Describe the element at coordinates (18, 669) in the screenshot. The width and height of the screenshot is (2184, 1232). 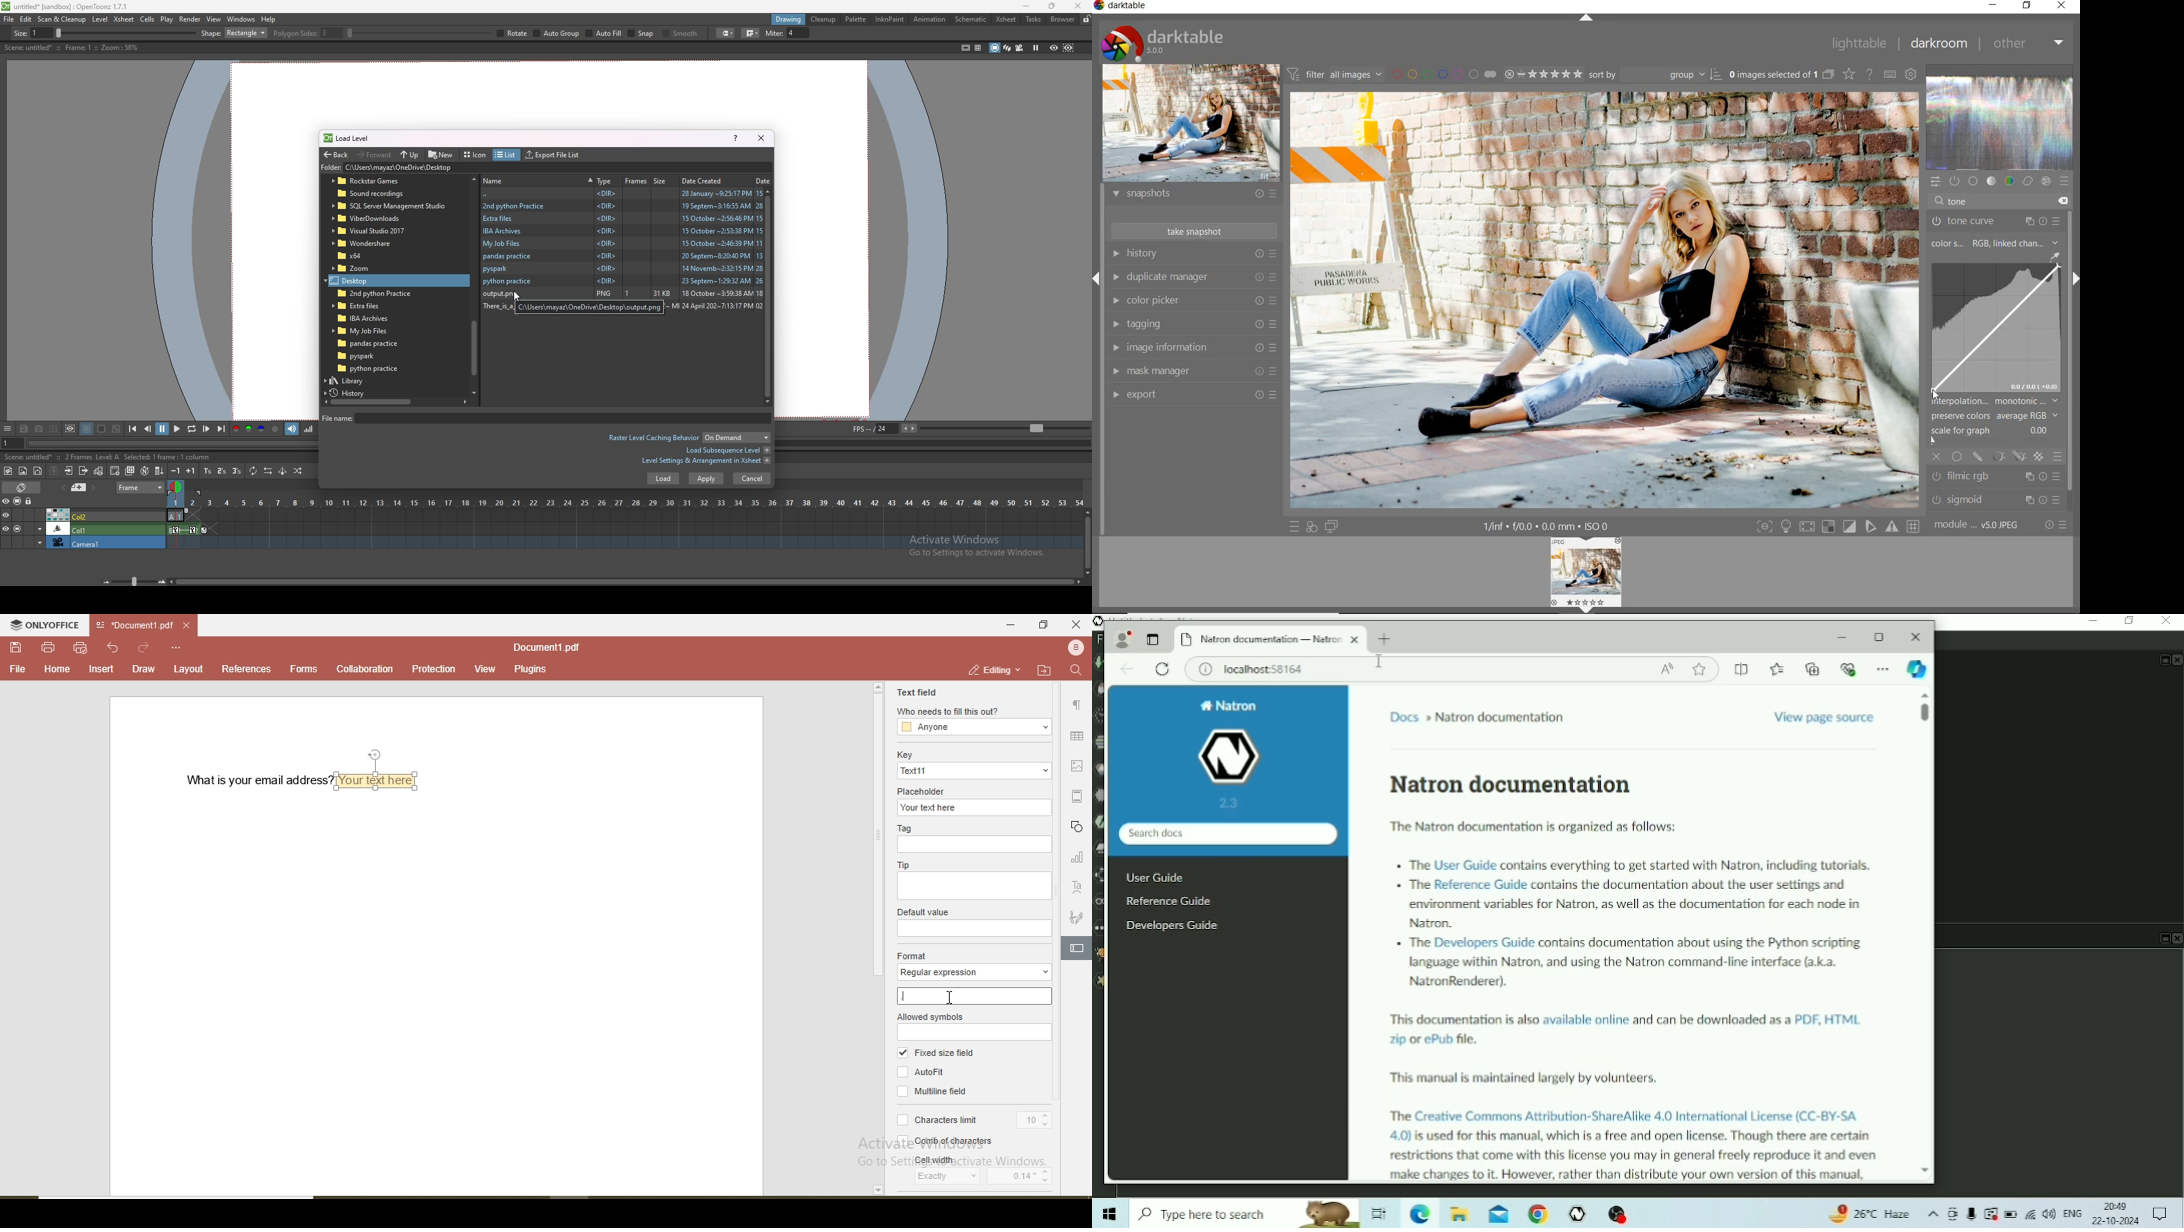
I see `file` at that location.